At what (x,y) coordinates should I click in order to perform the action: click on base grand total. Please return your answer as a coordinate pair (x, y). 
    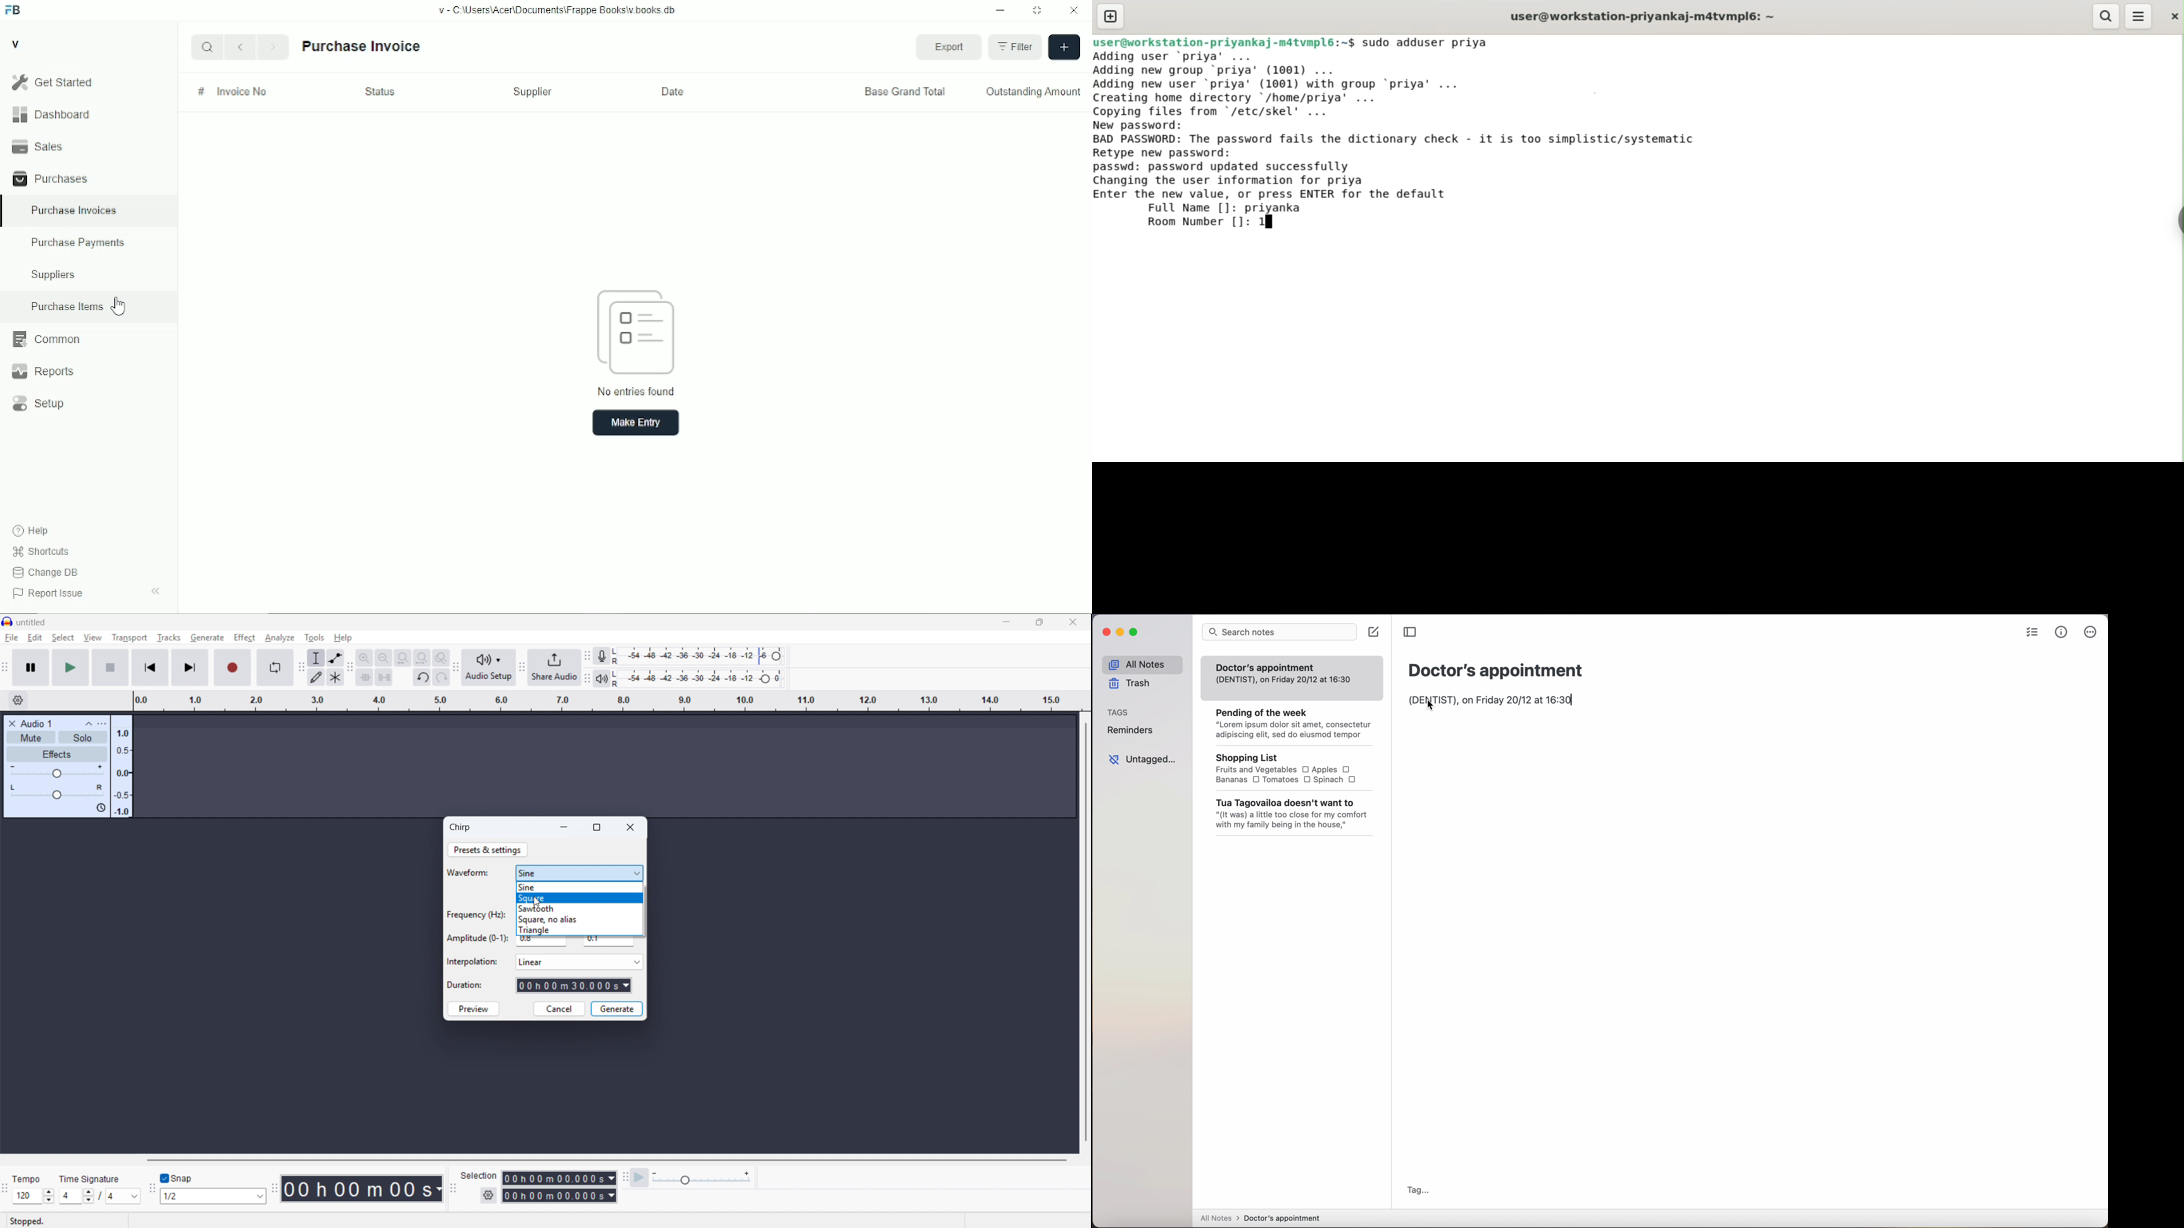
    Looking at the image, I should click on (905, 92).